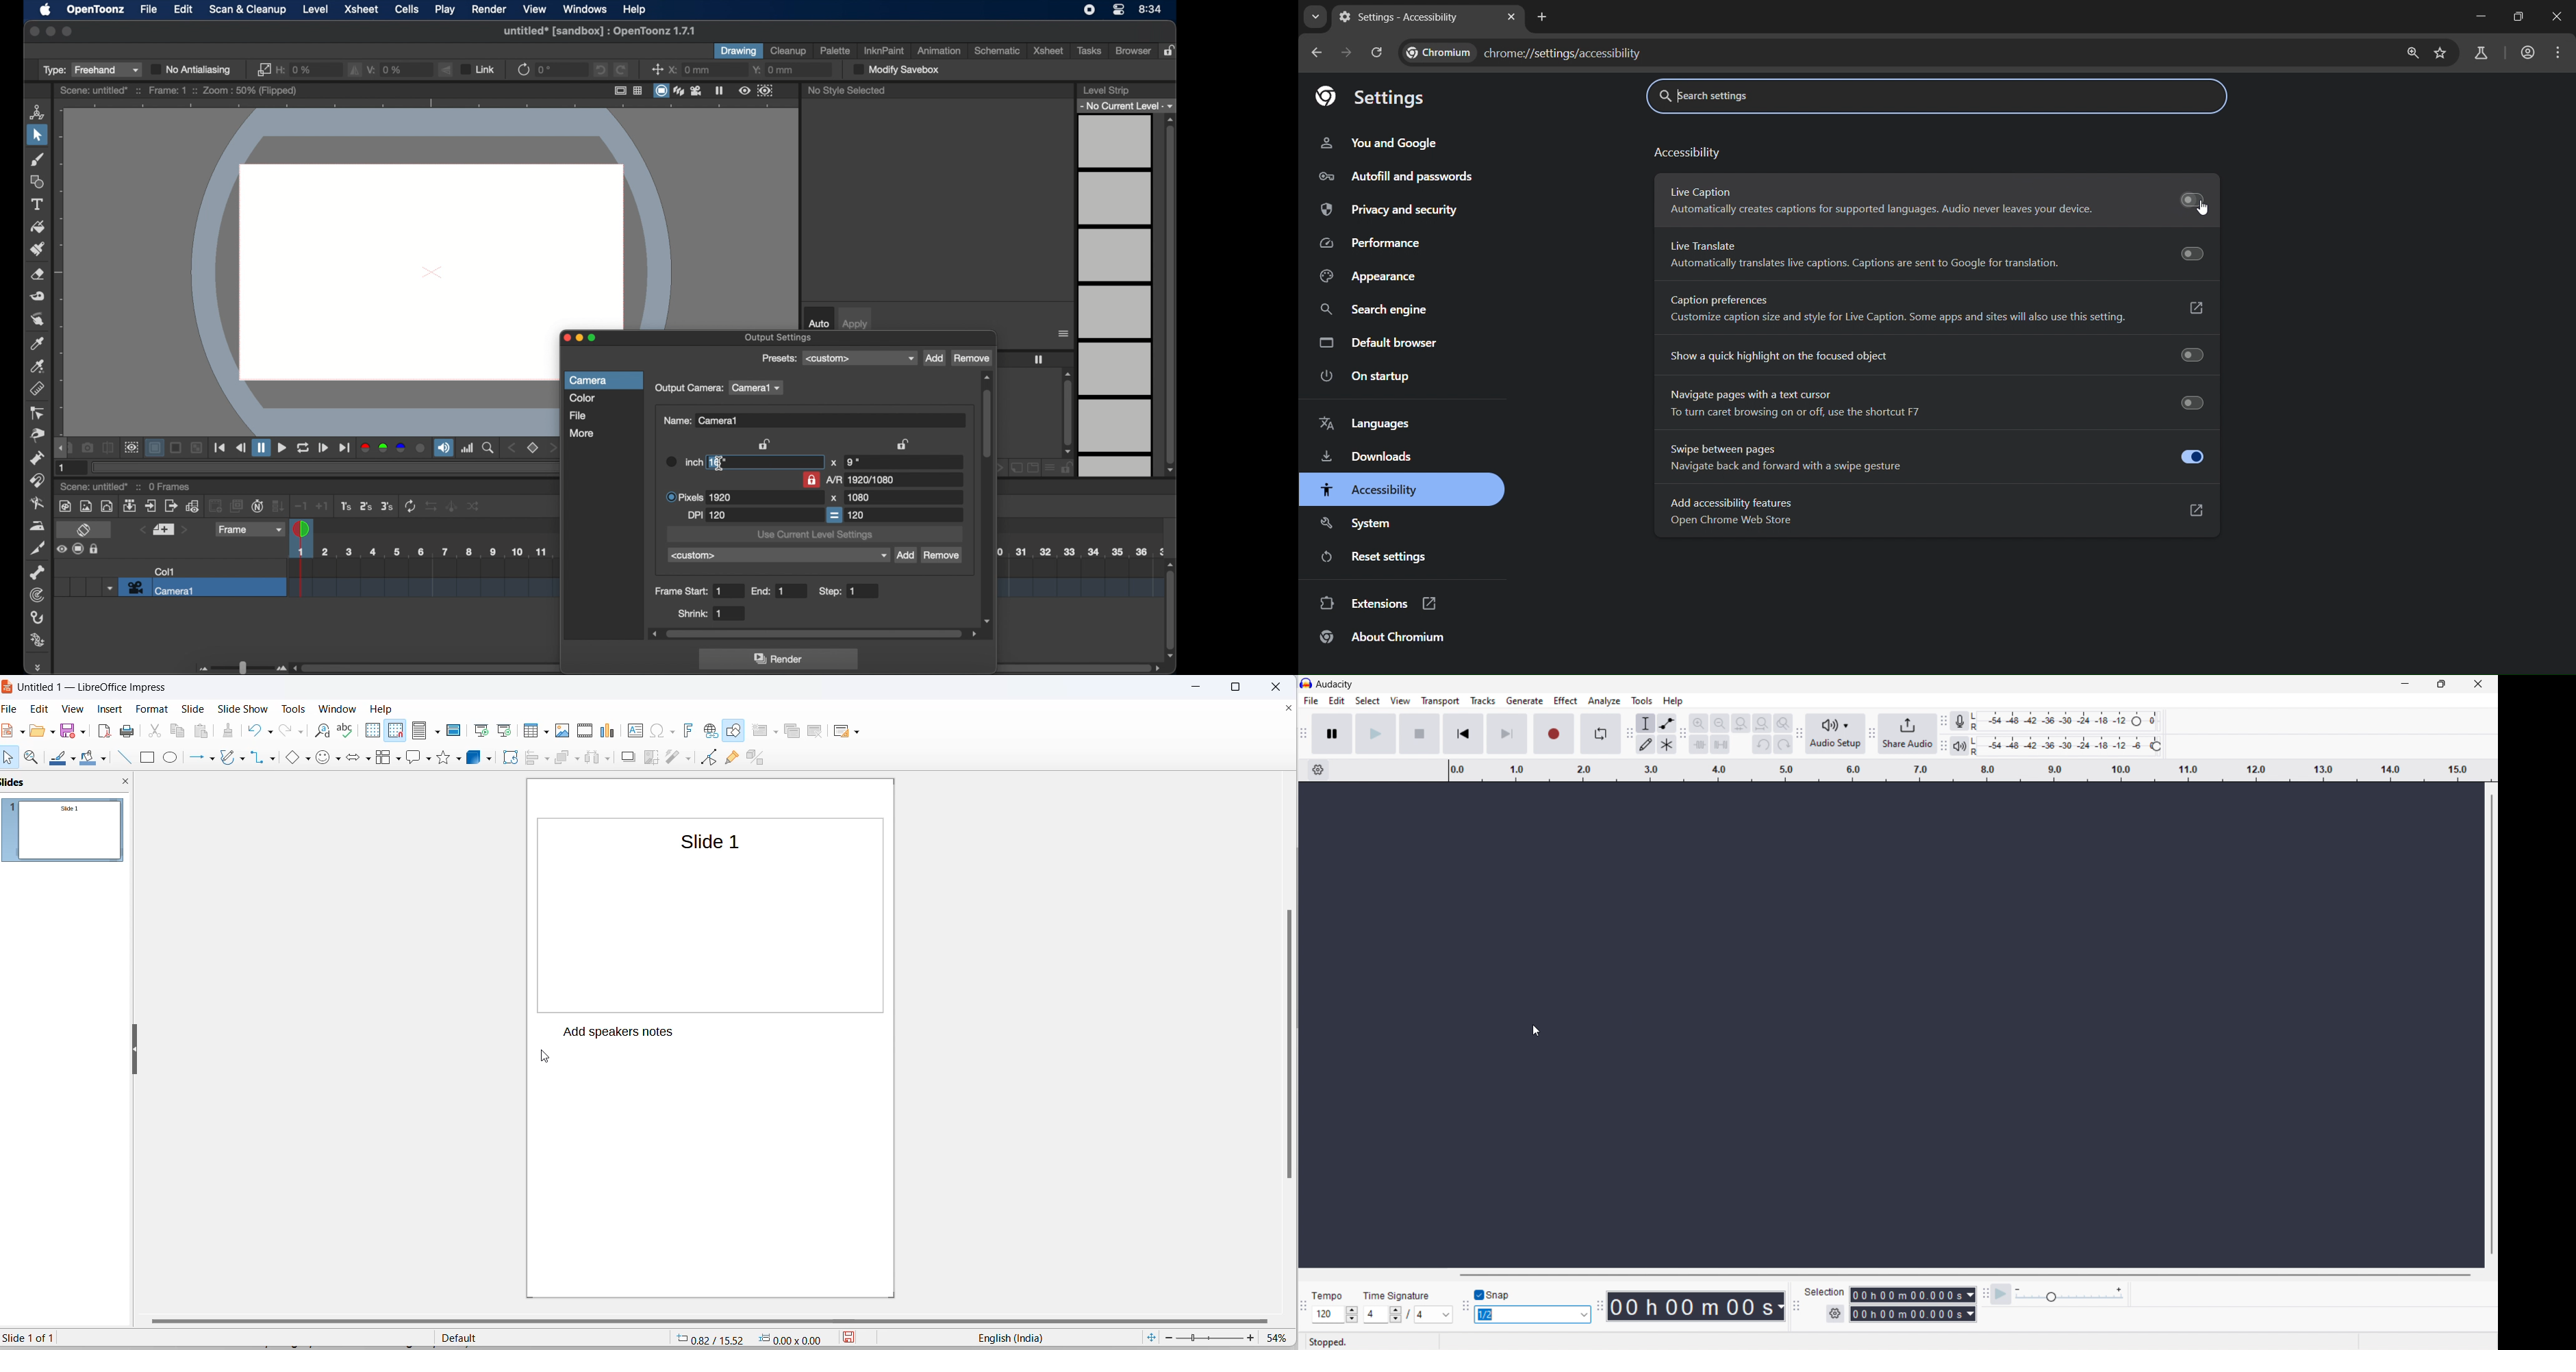 This screenshot has height=1372, width=2576. Describe the element at coordinates (241, 668) in the screenshot. I see `slider` at that location.